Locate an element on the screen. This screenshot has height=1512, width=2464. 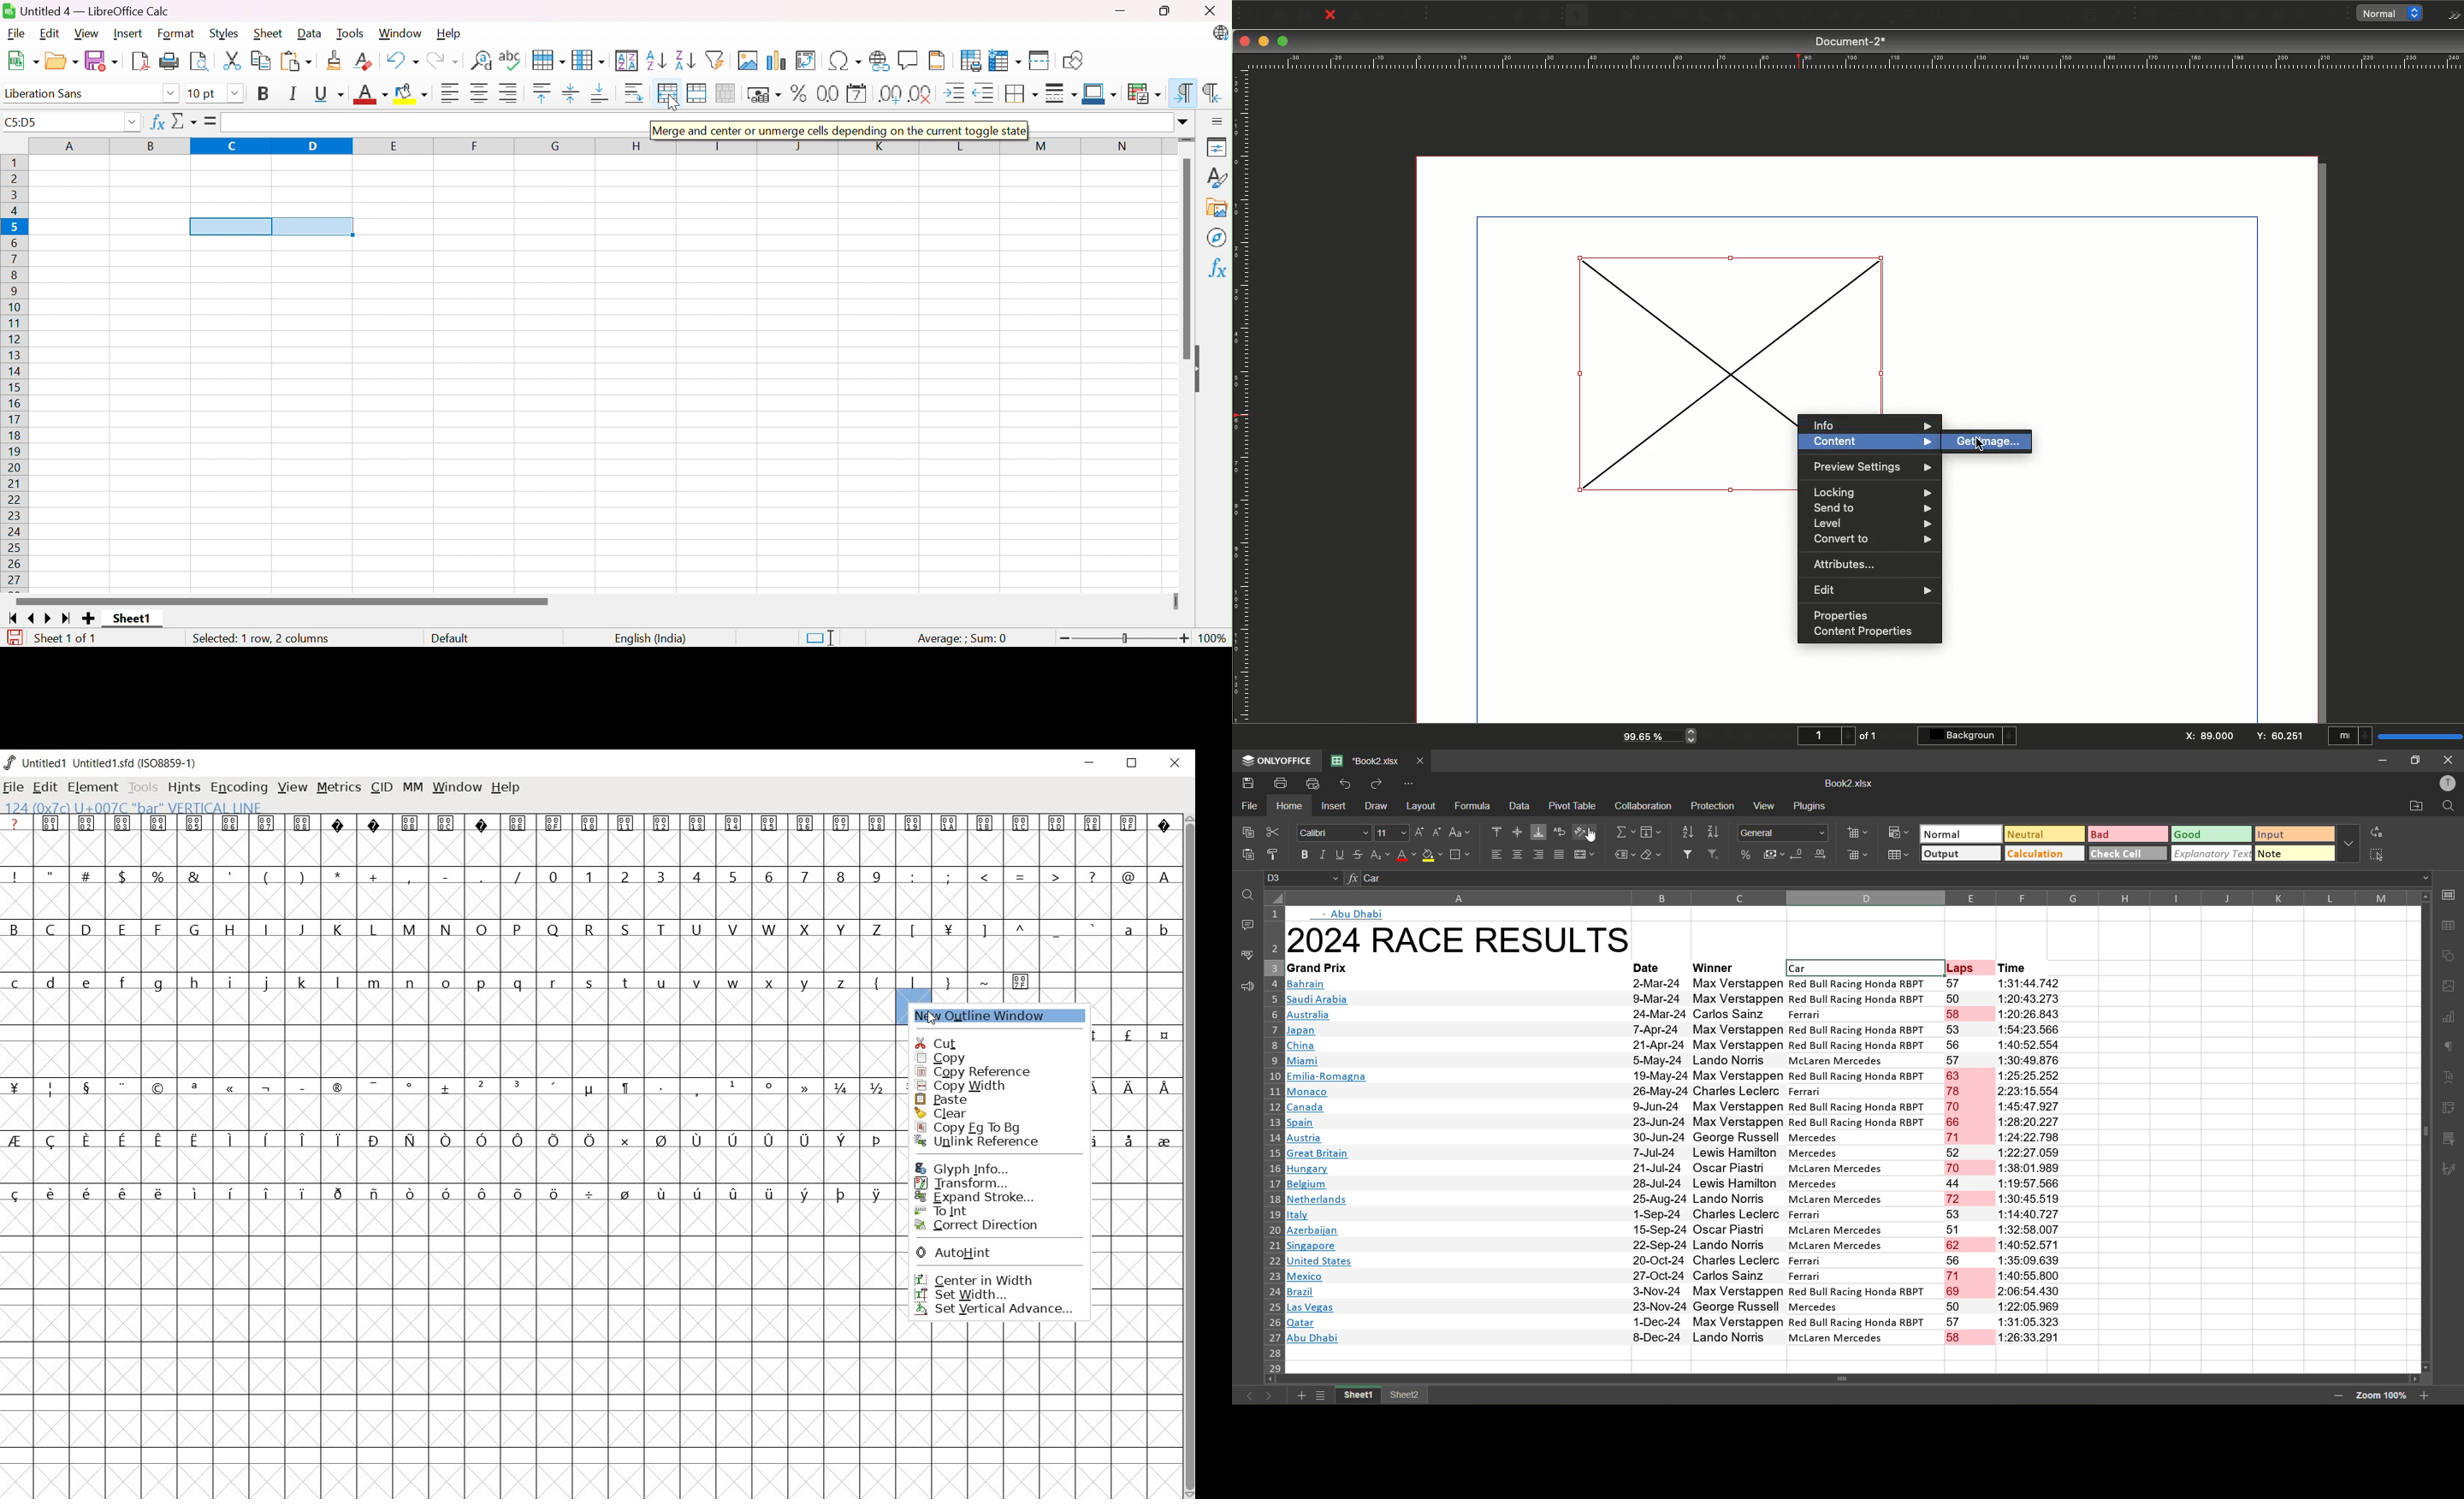
text is located at coordinates (2449, 1077).